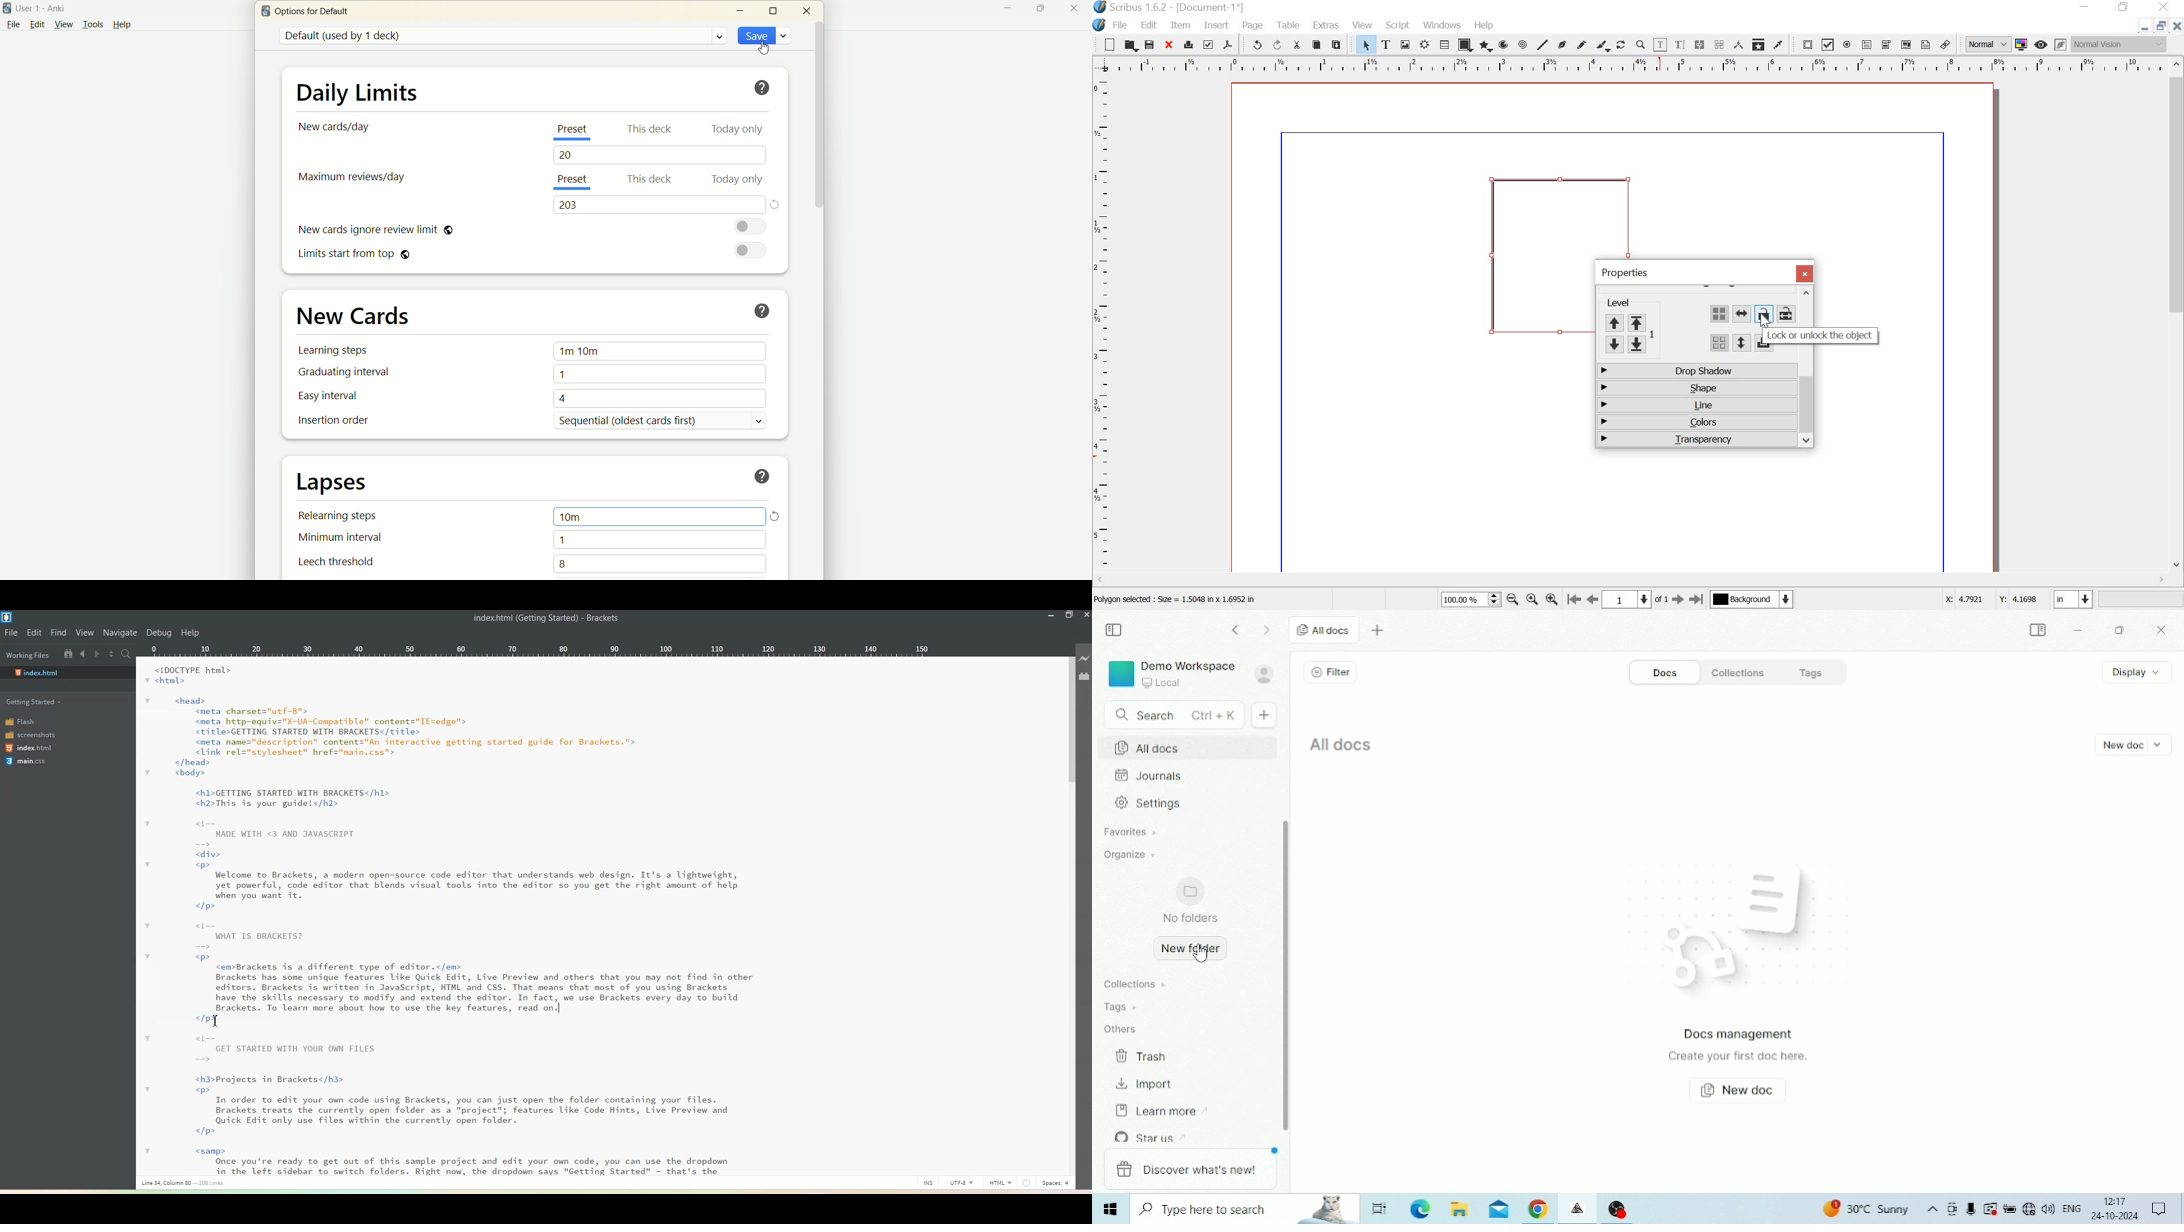  What do you see at coordinates (1807, 410) in the screenshot?
I see `scrollbar` at bounding box center [1807, 410].